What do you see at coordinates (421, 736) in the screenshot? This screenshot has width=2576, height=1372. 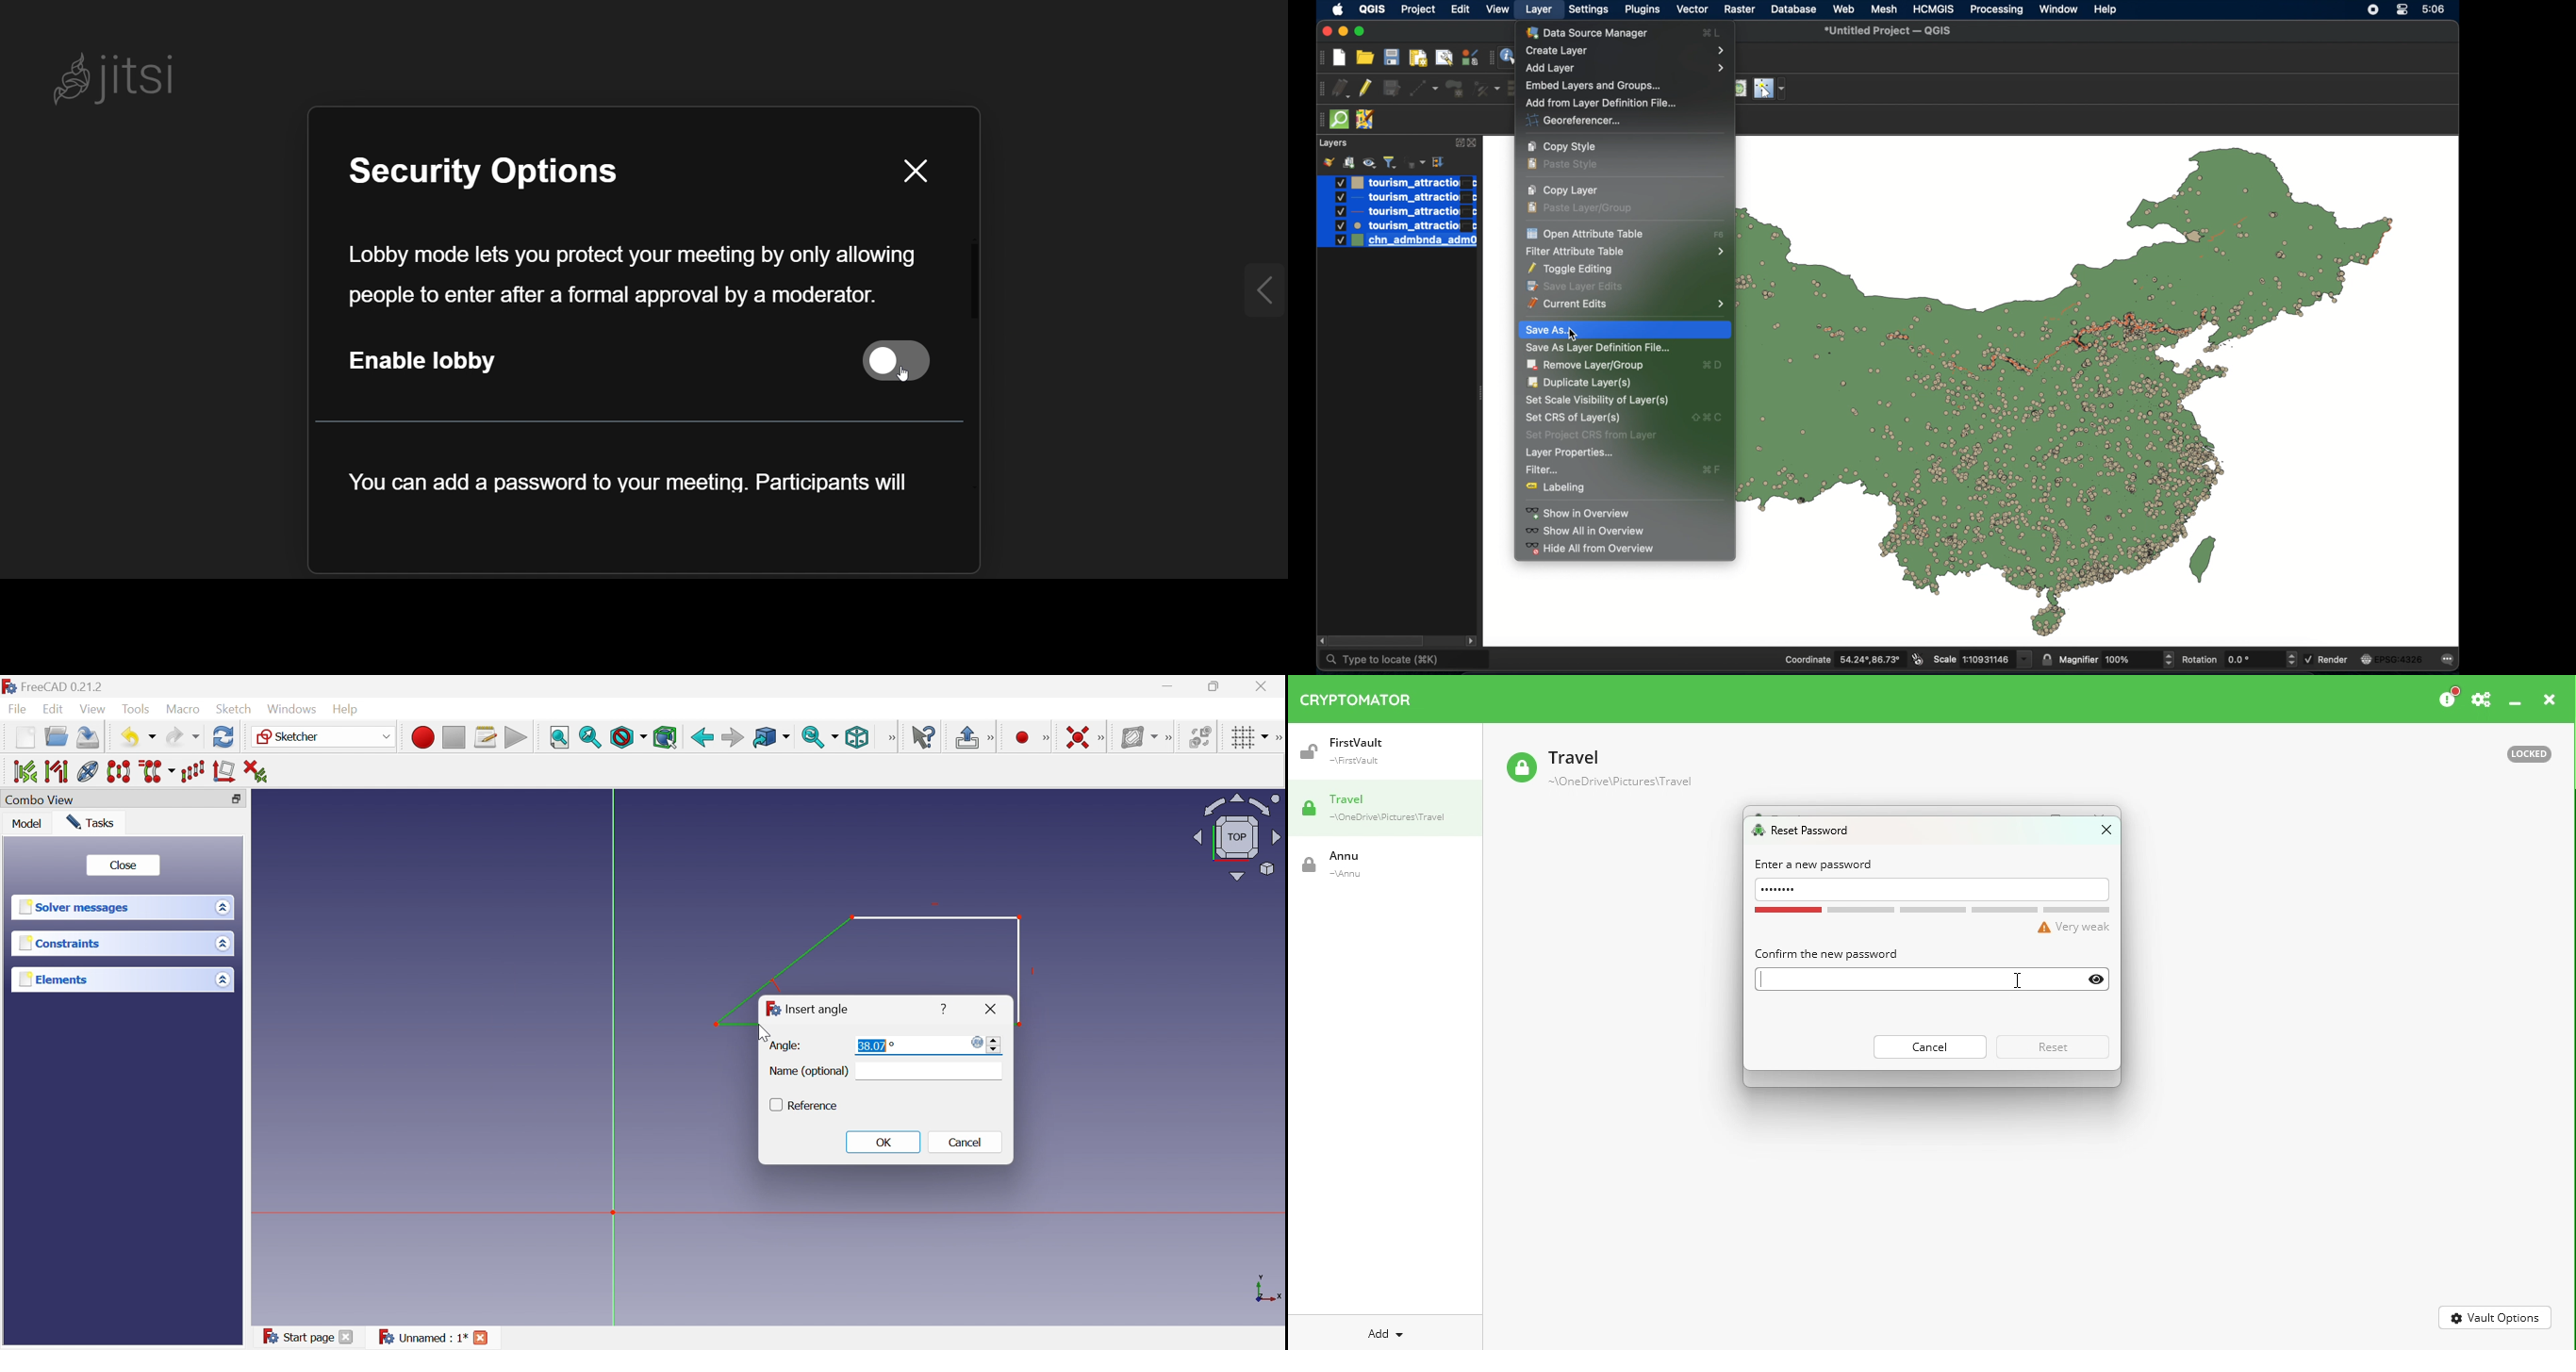 I see `Macro recording ...` at bounding box center [421, 736].